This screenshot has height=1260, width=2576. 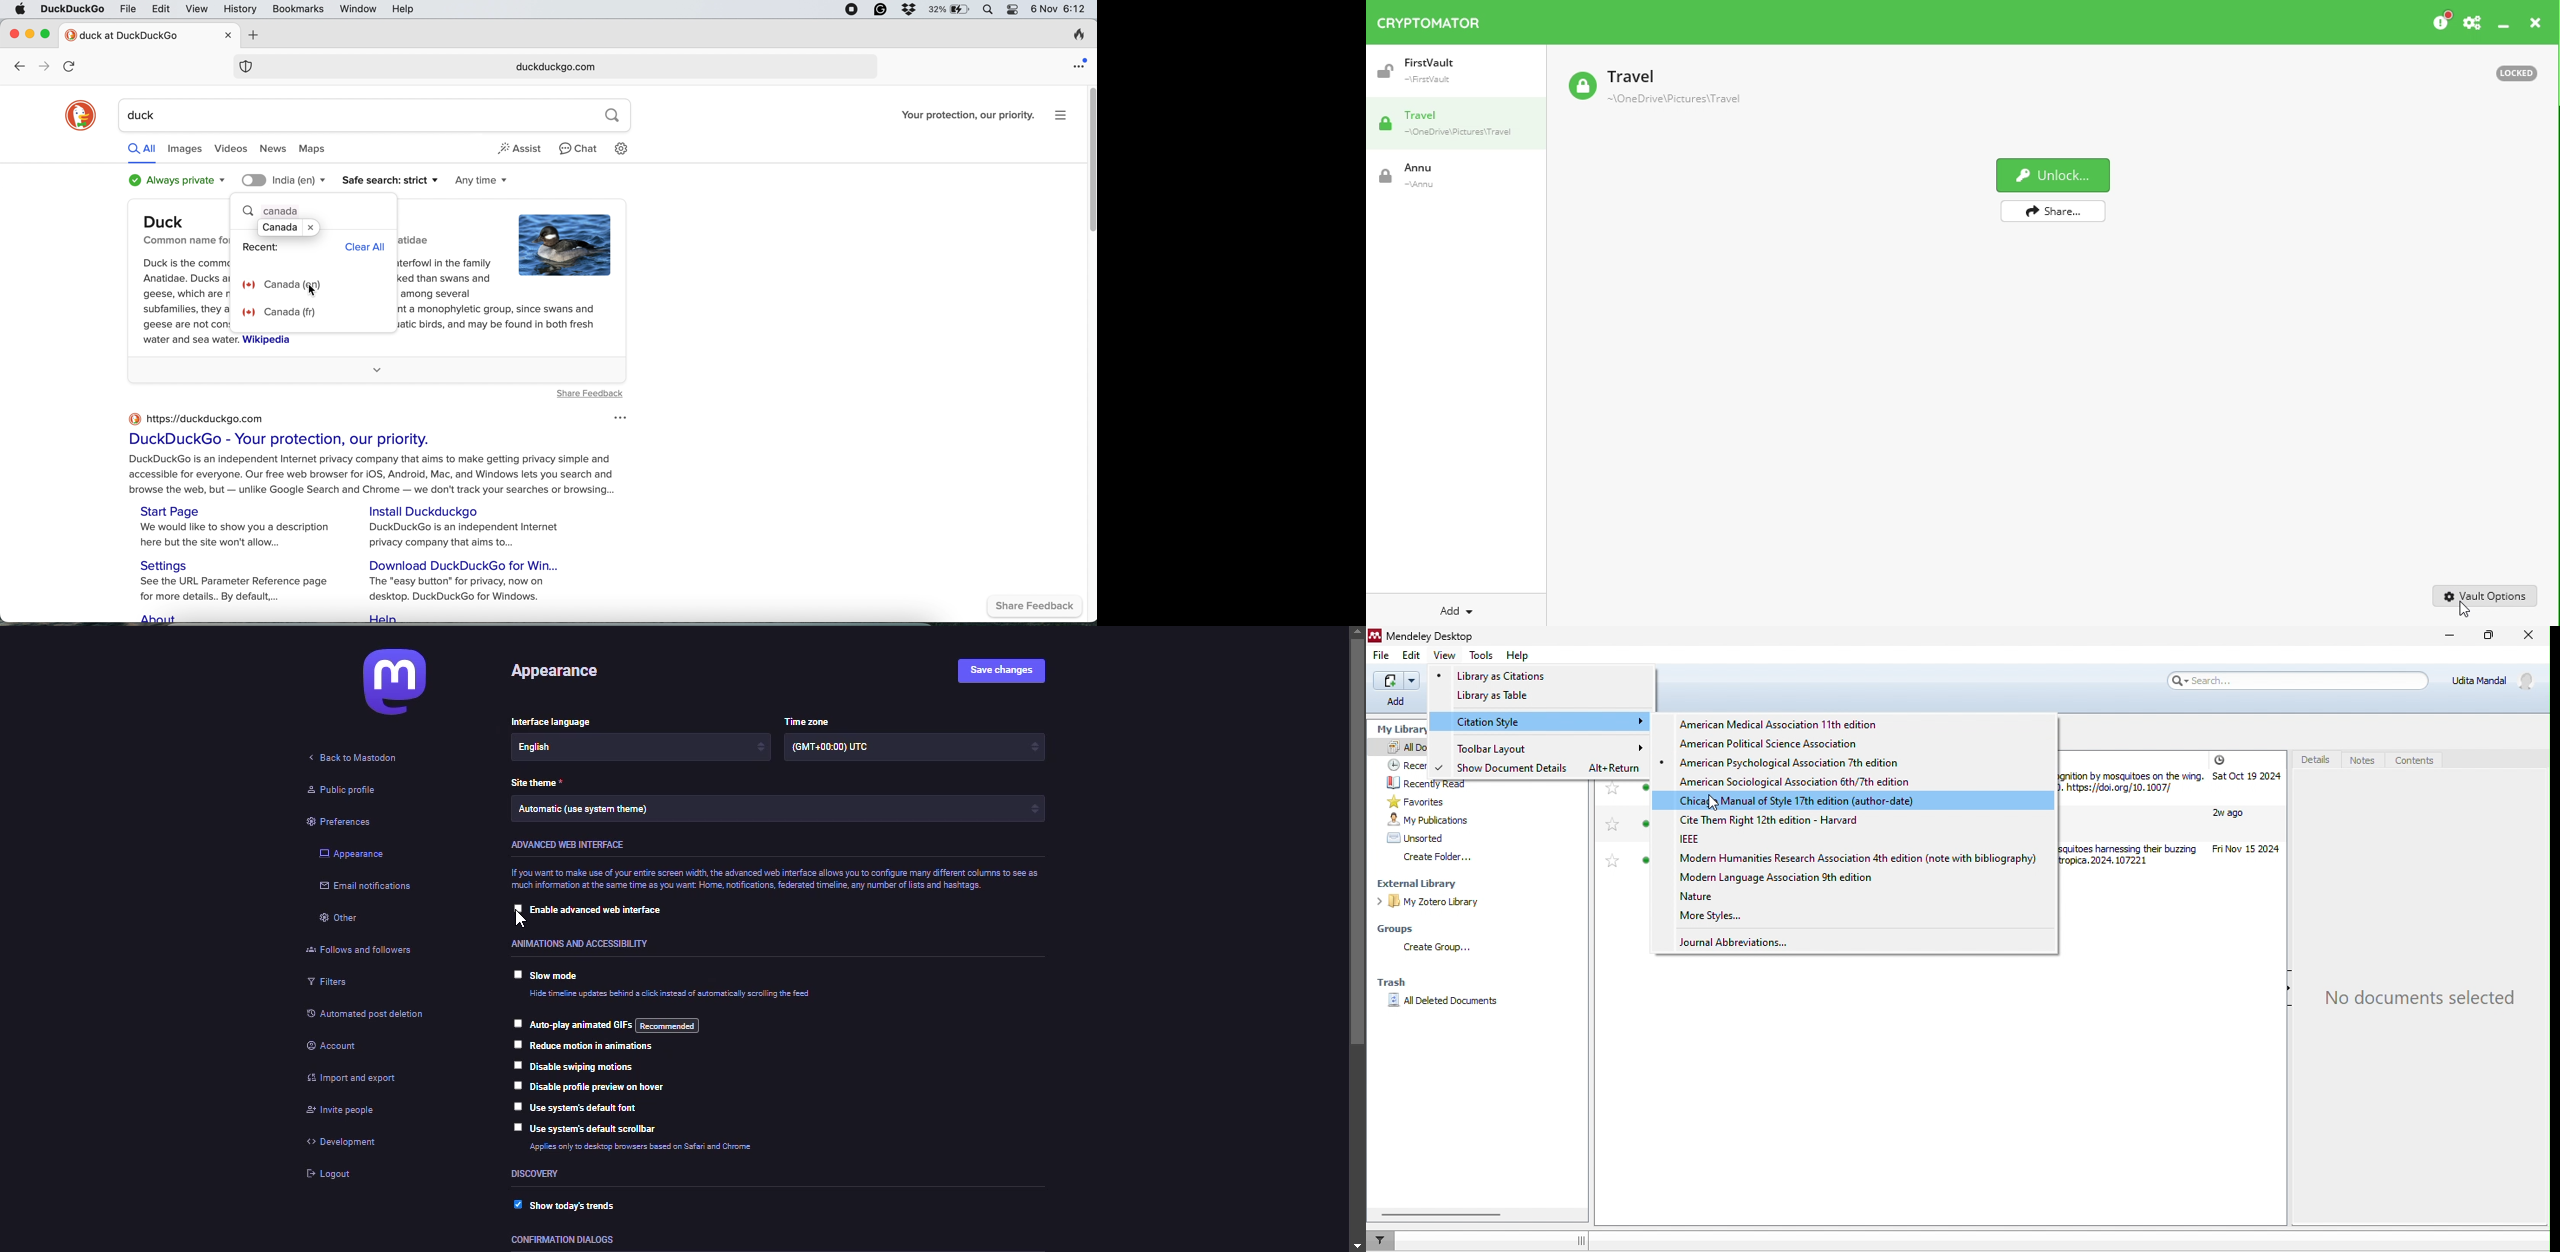 I want to click on slow mode, so click(x=565, y=973).